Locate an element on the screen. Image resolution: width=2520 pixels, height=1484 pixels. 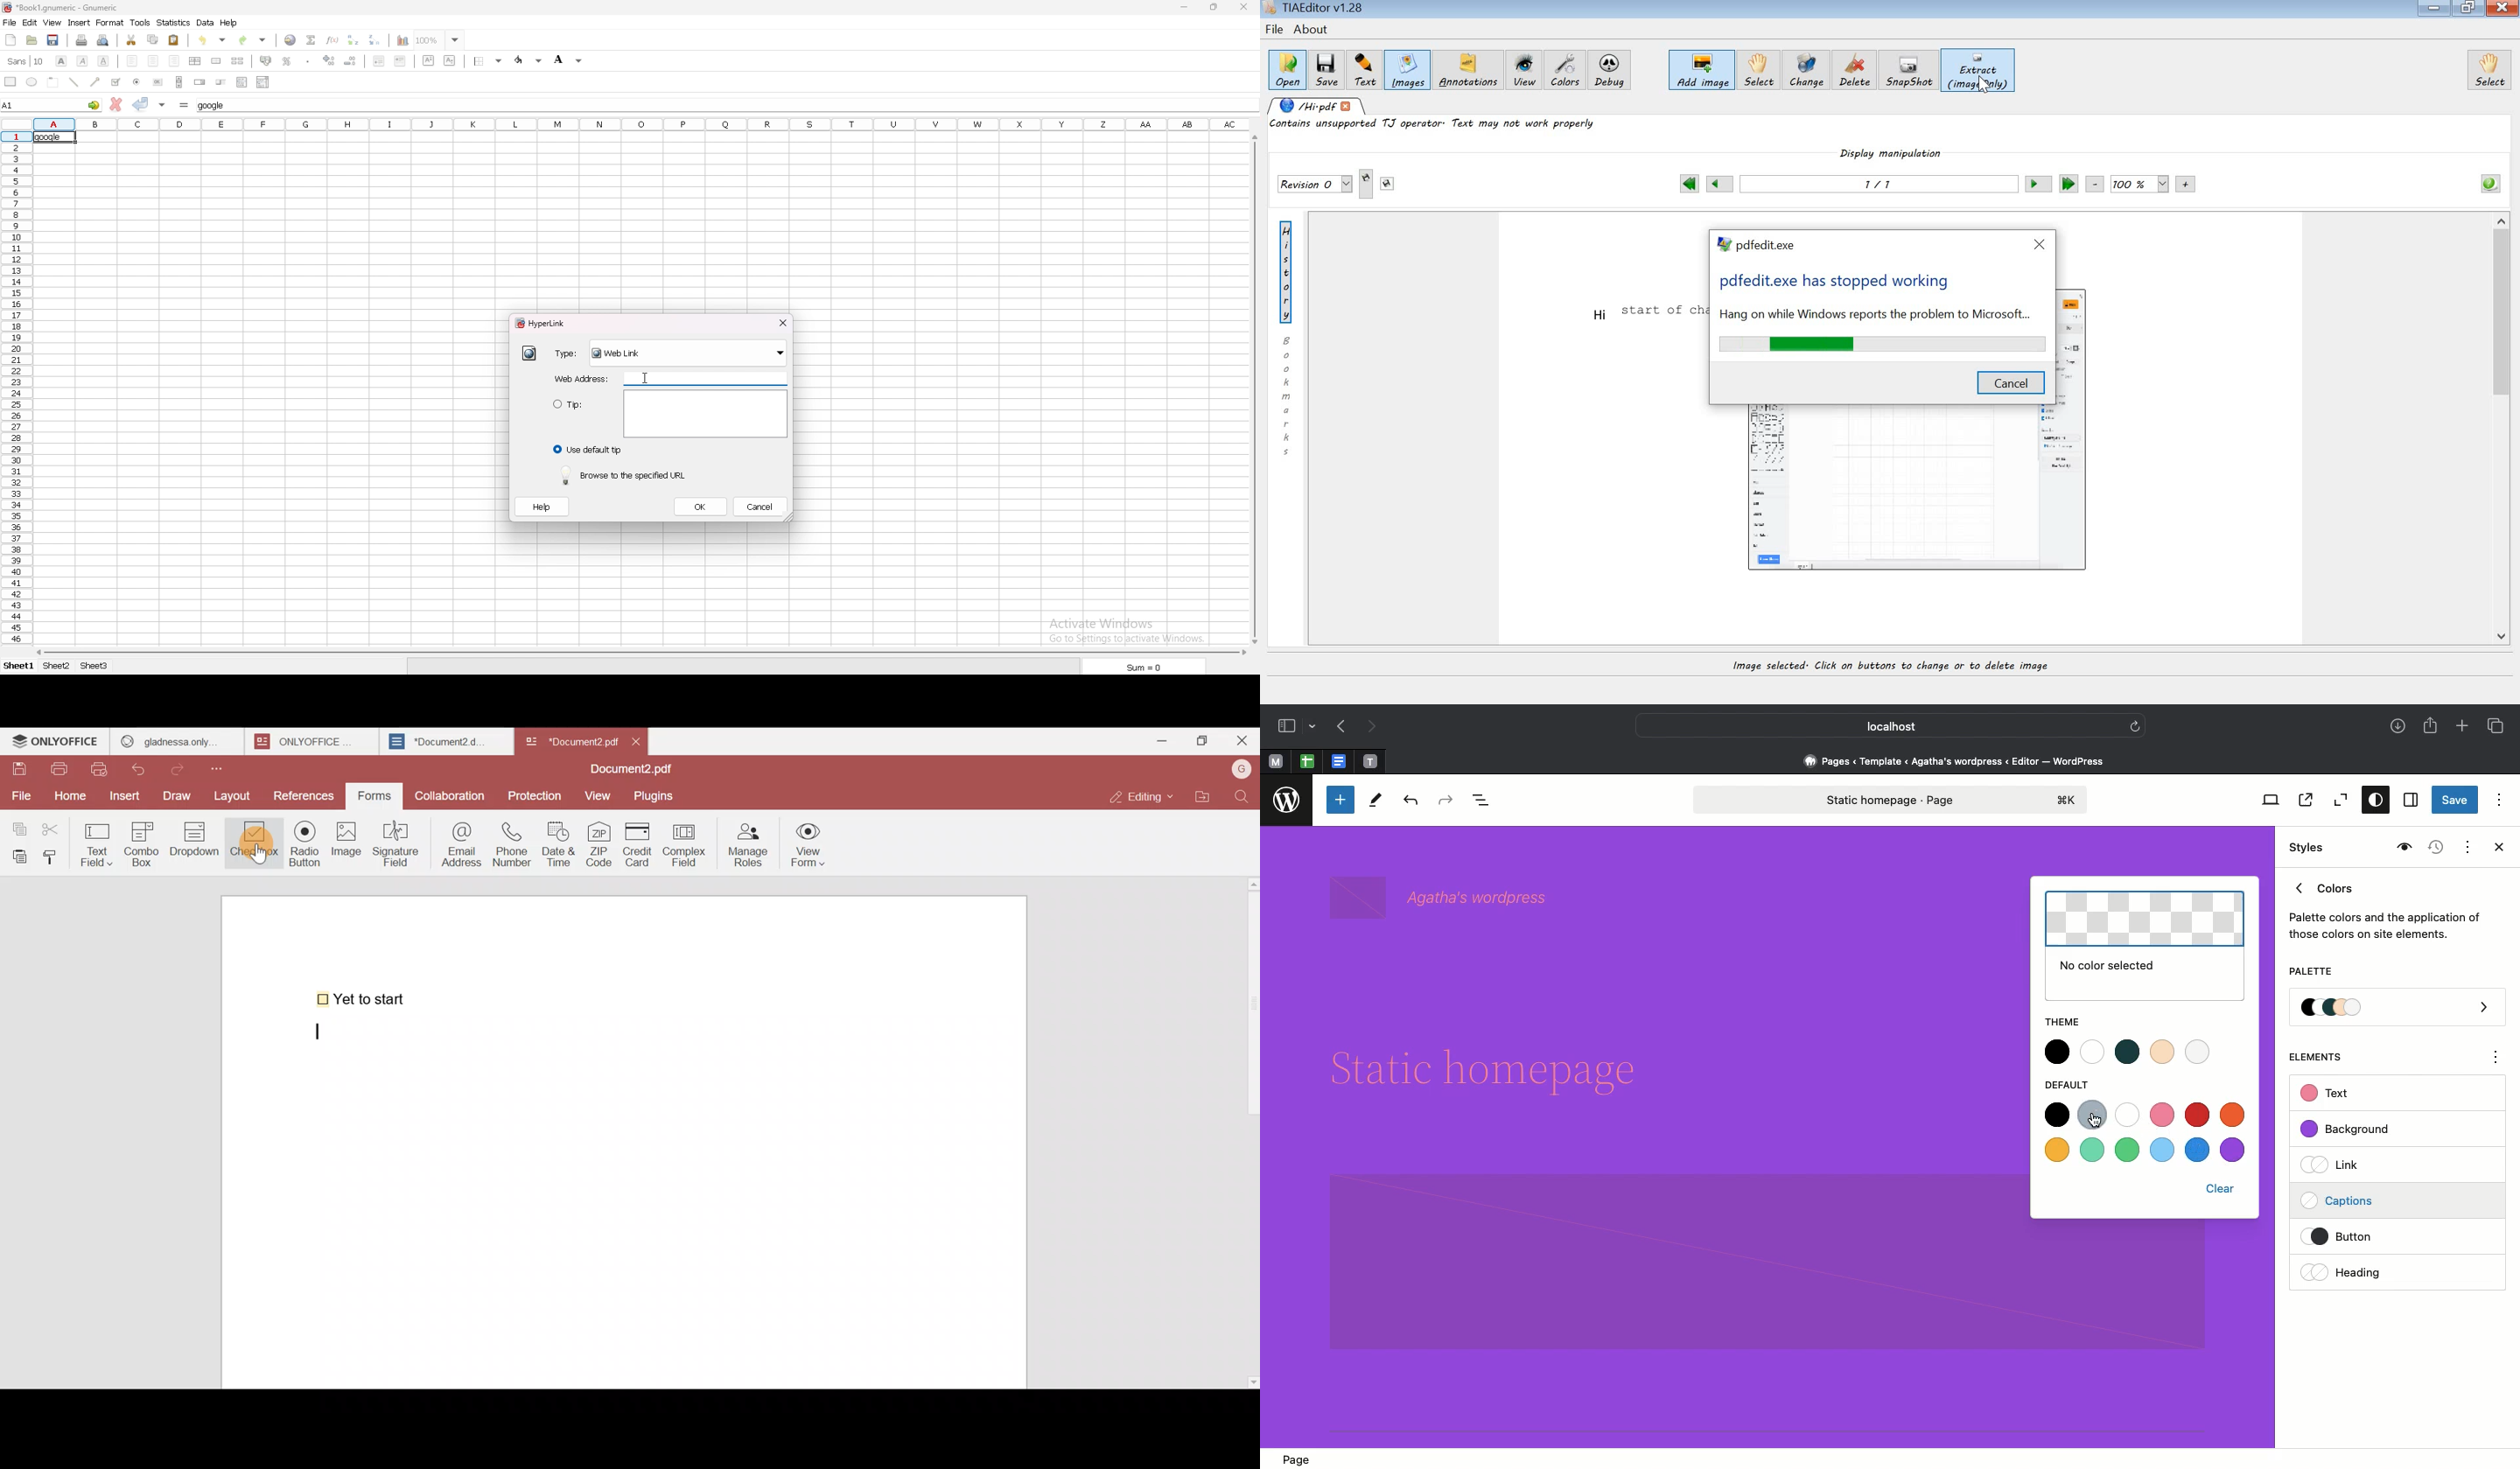
button is located at coordinates (159, 82).